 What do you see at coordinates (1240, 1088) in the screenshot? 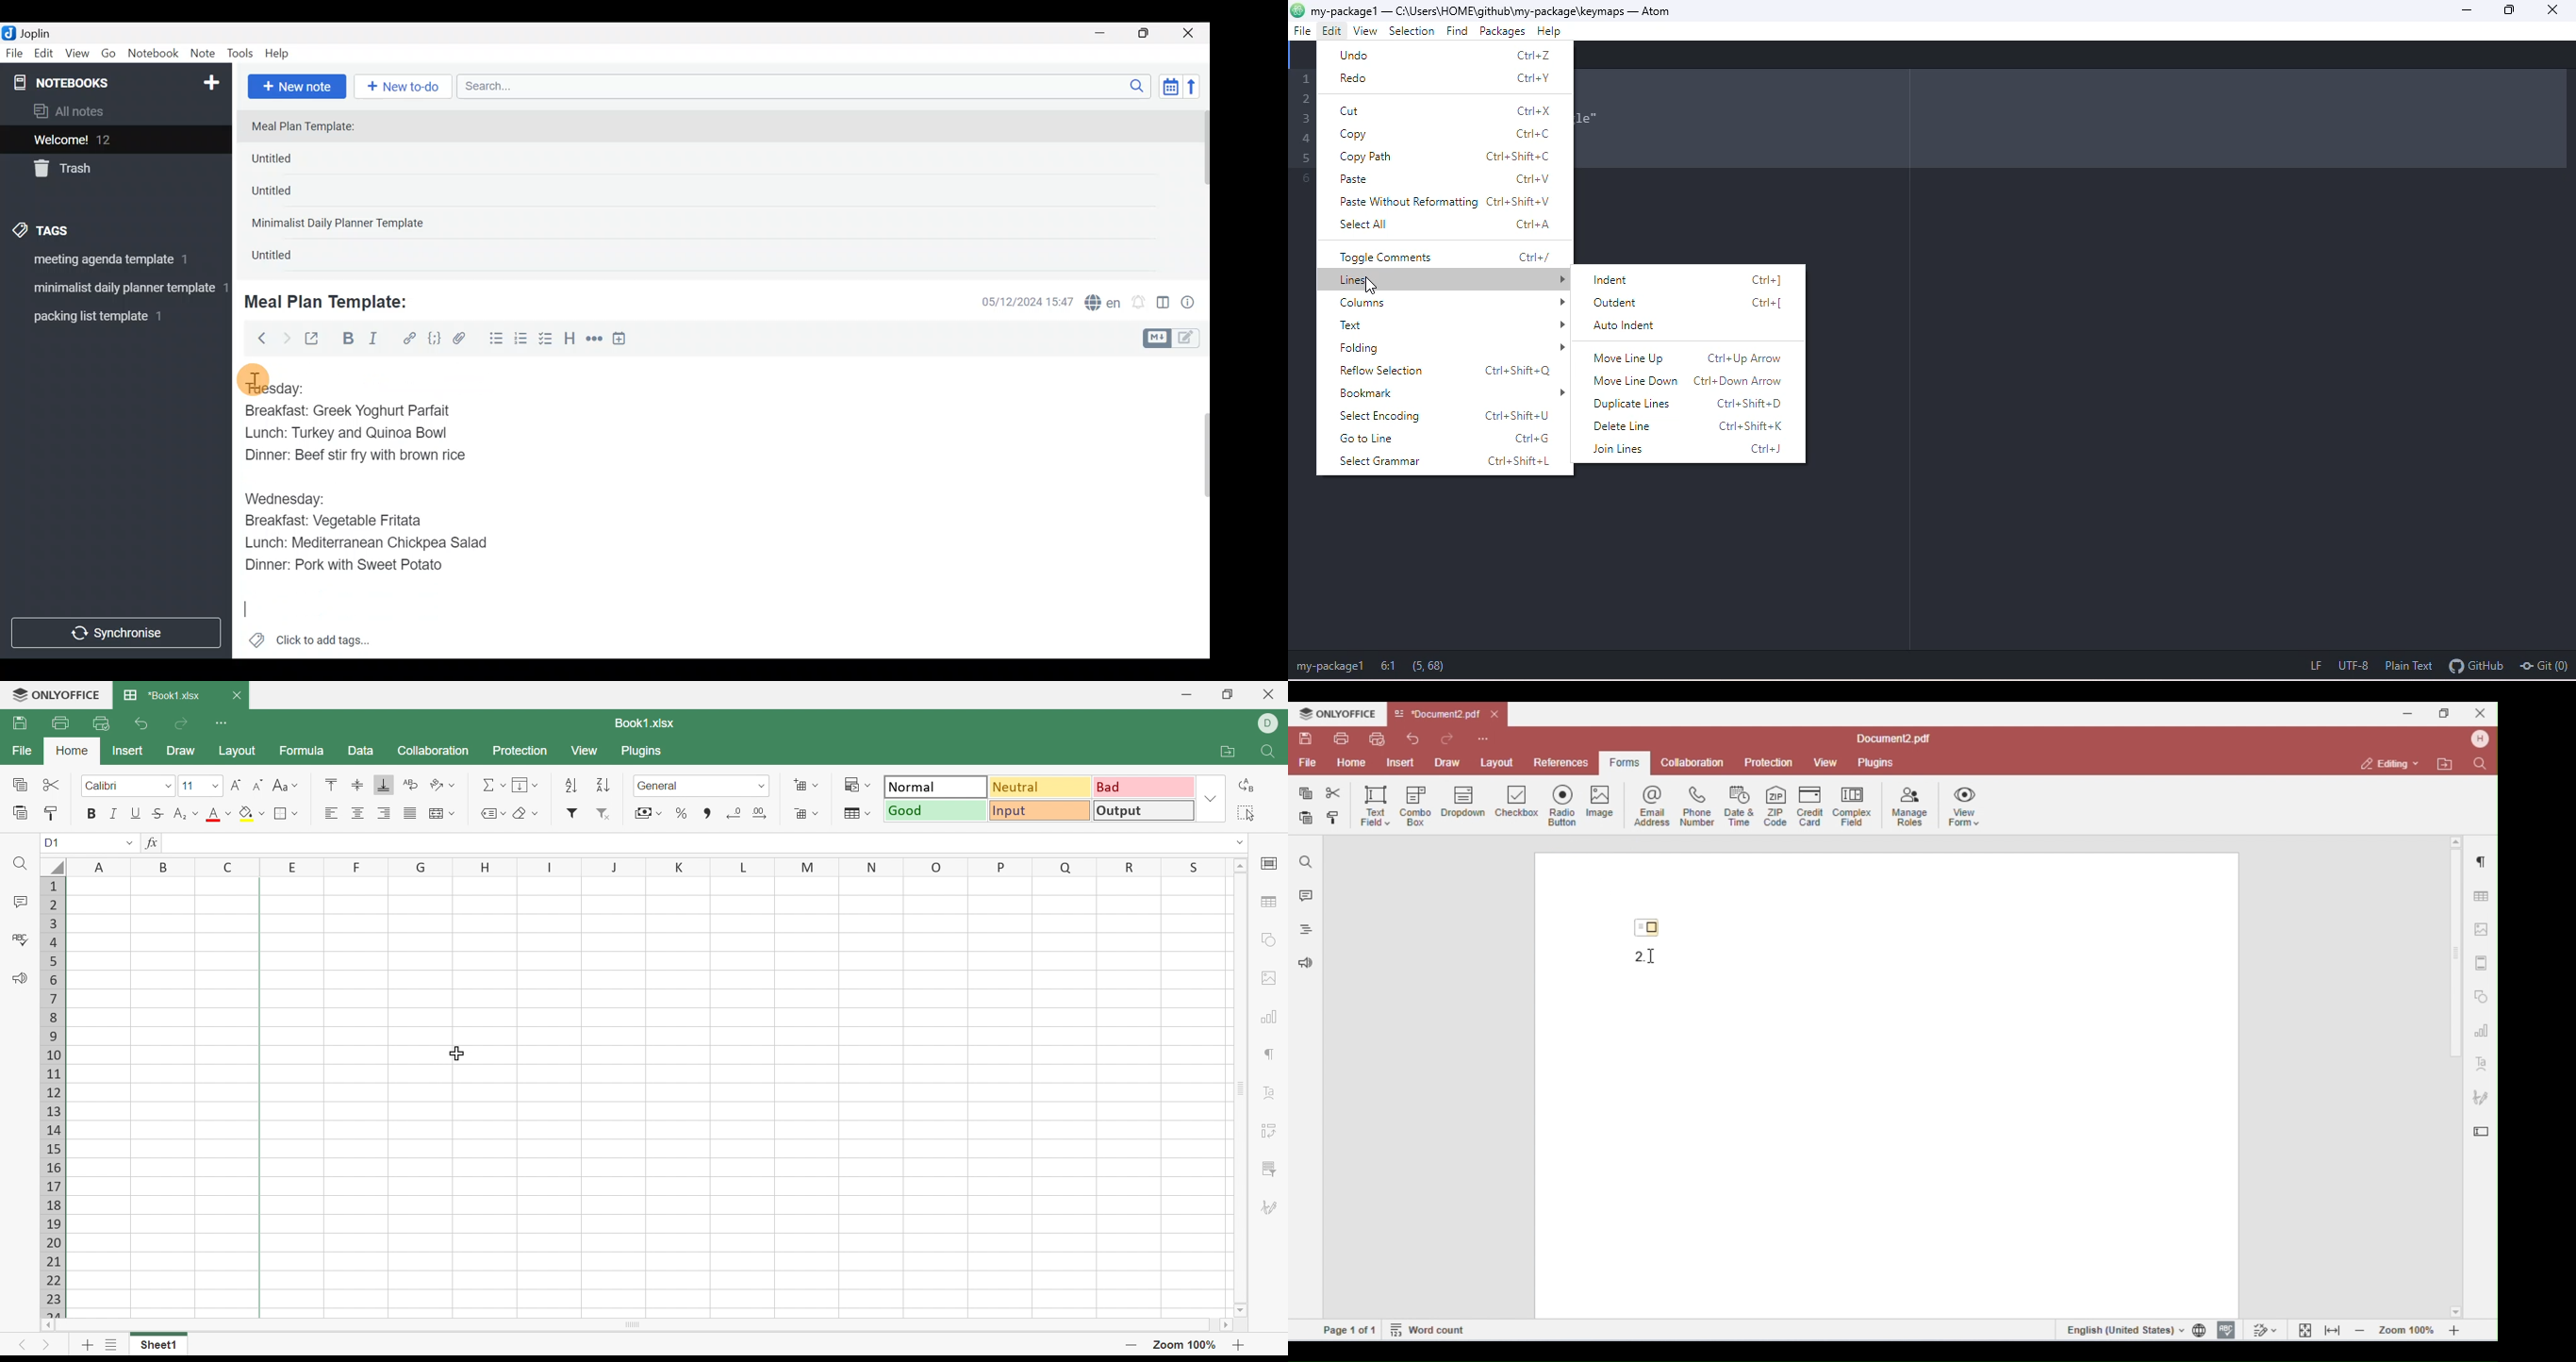
I see `Scroll Bar` at bounding box center [1240, 1088].